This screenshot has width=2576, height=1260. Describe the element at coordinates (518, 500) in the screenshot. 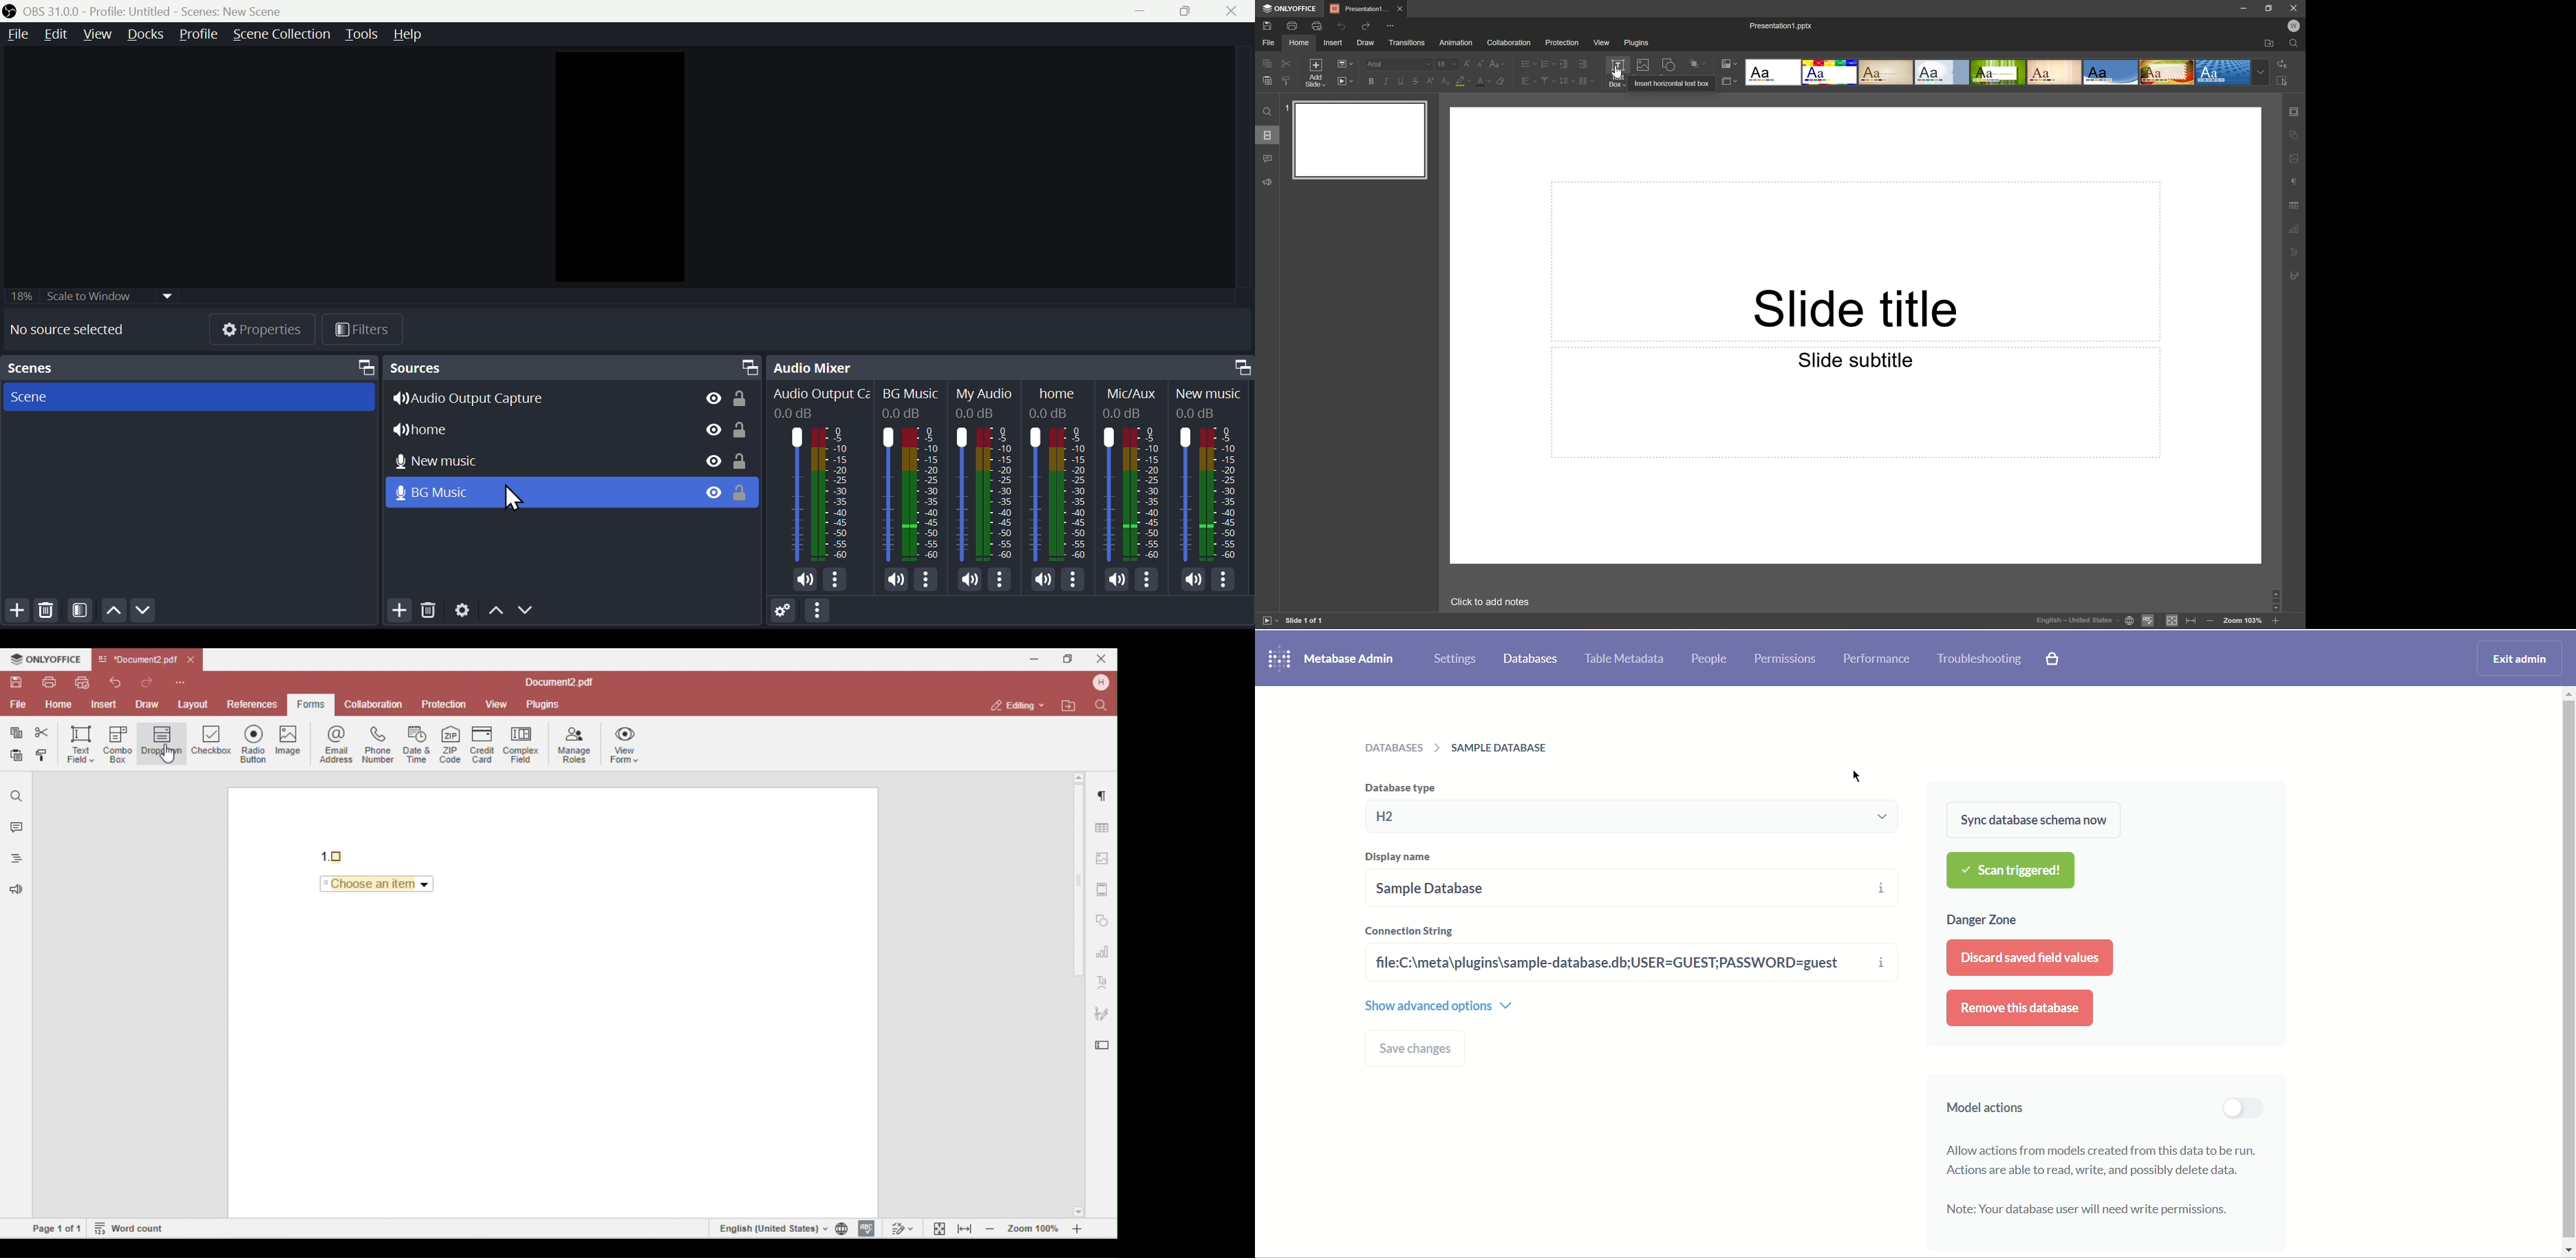

I see `Cursor` at that location.